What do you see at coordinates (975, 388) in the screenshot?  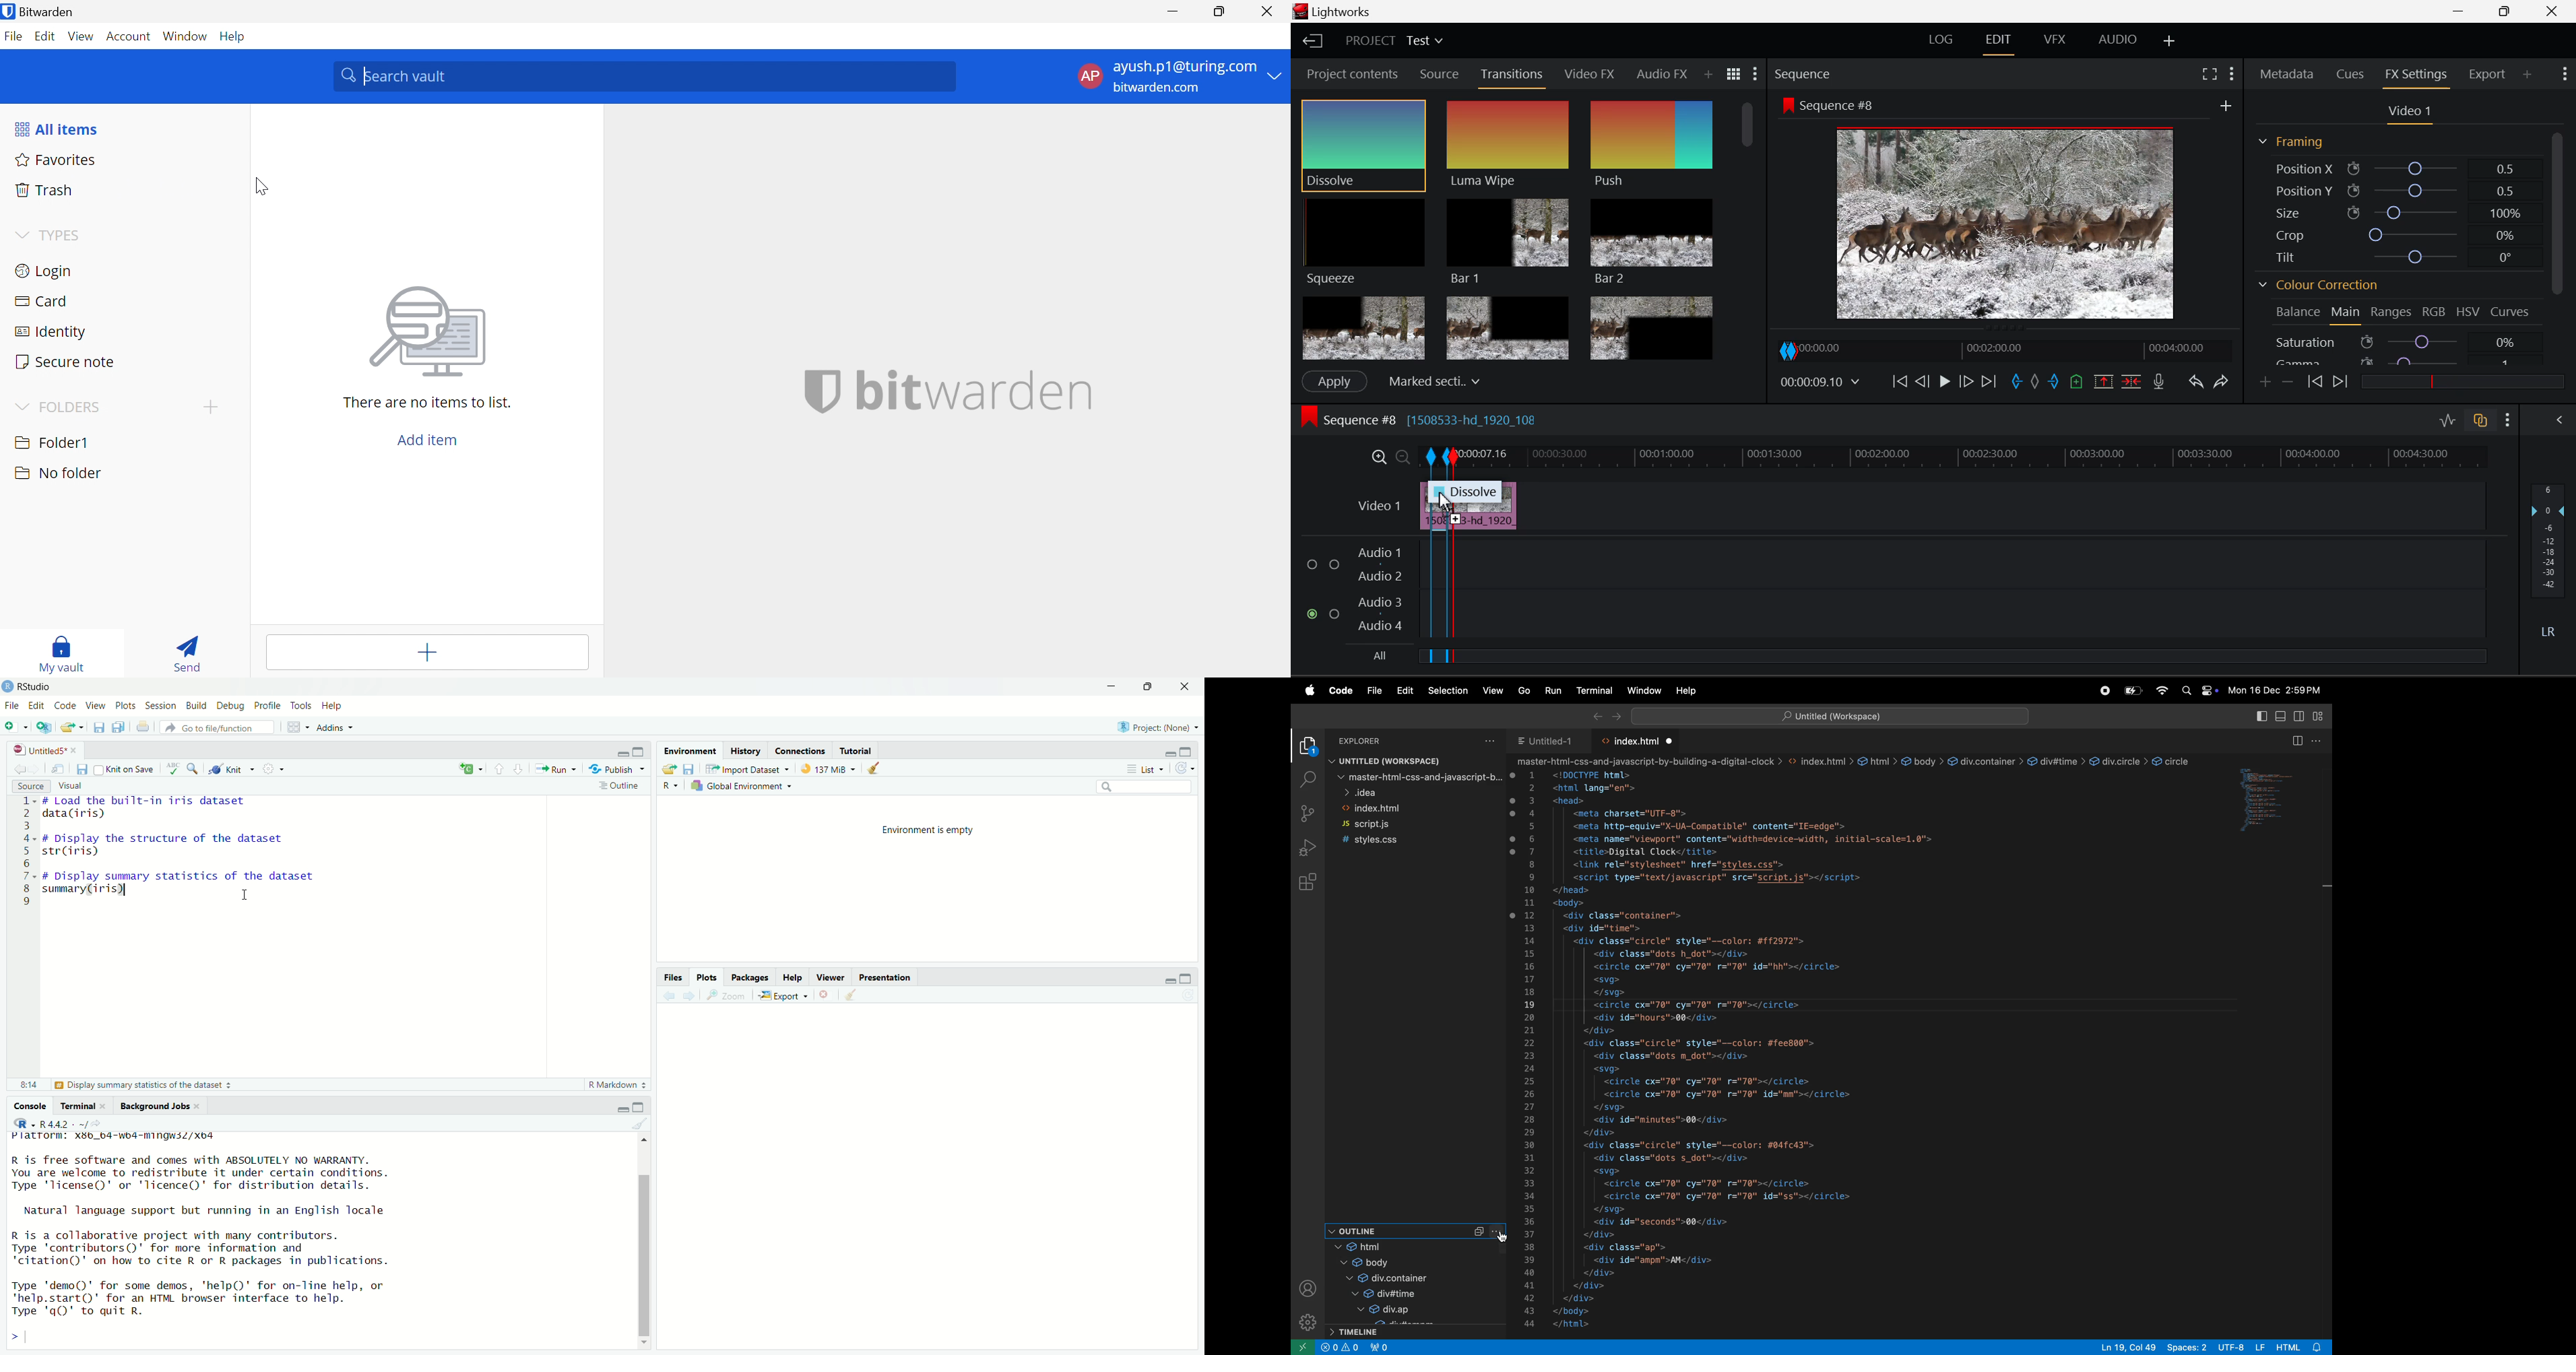 I see `bitwarden` at bounding box center [975, 388].